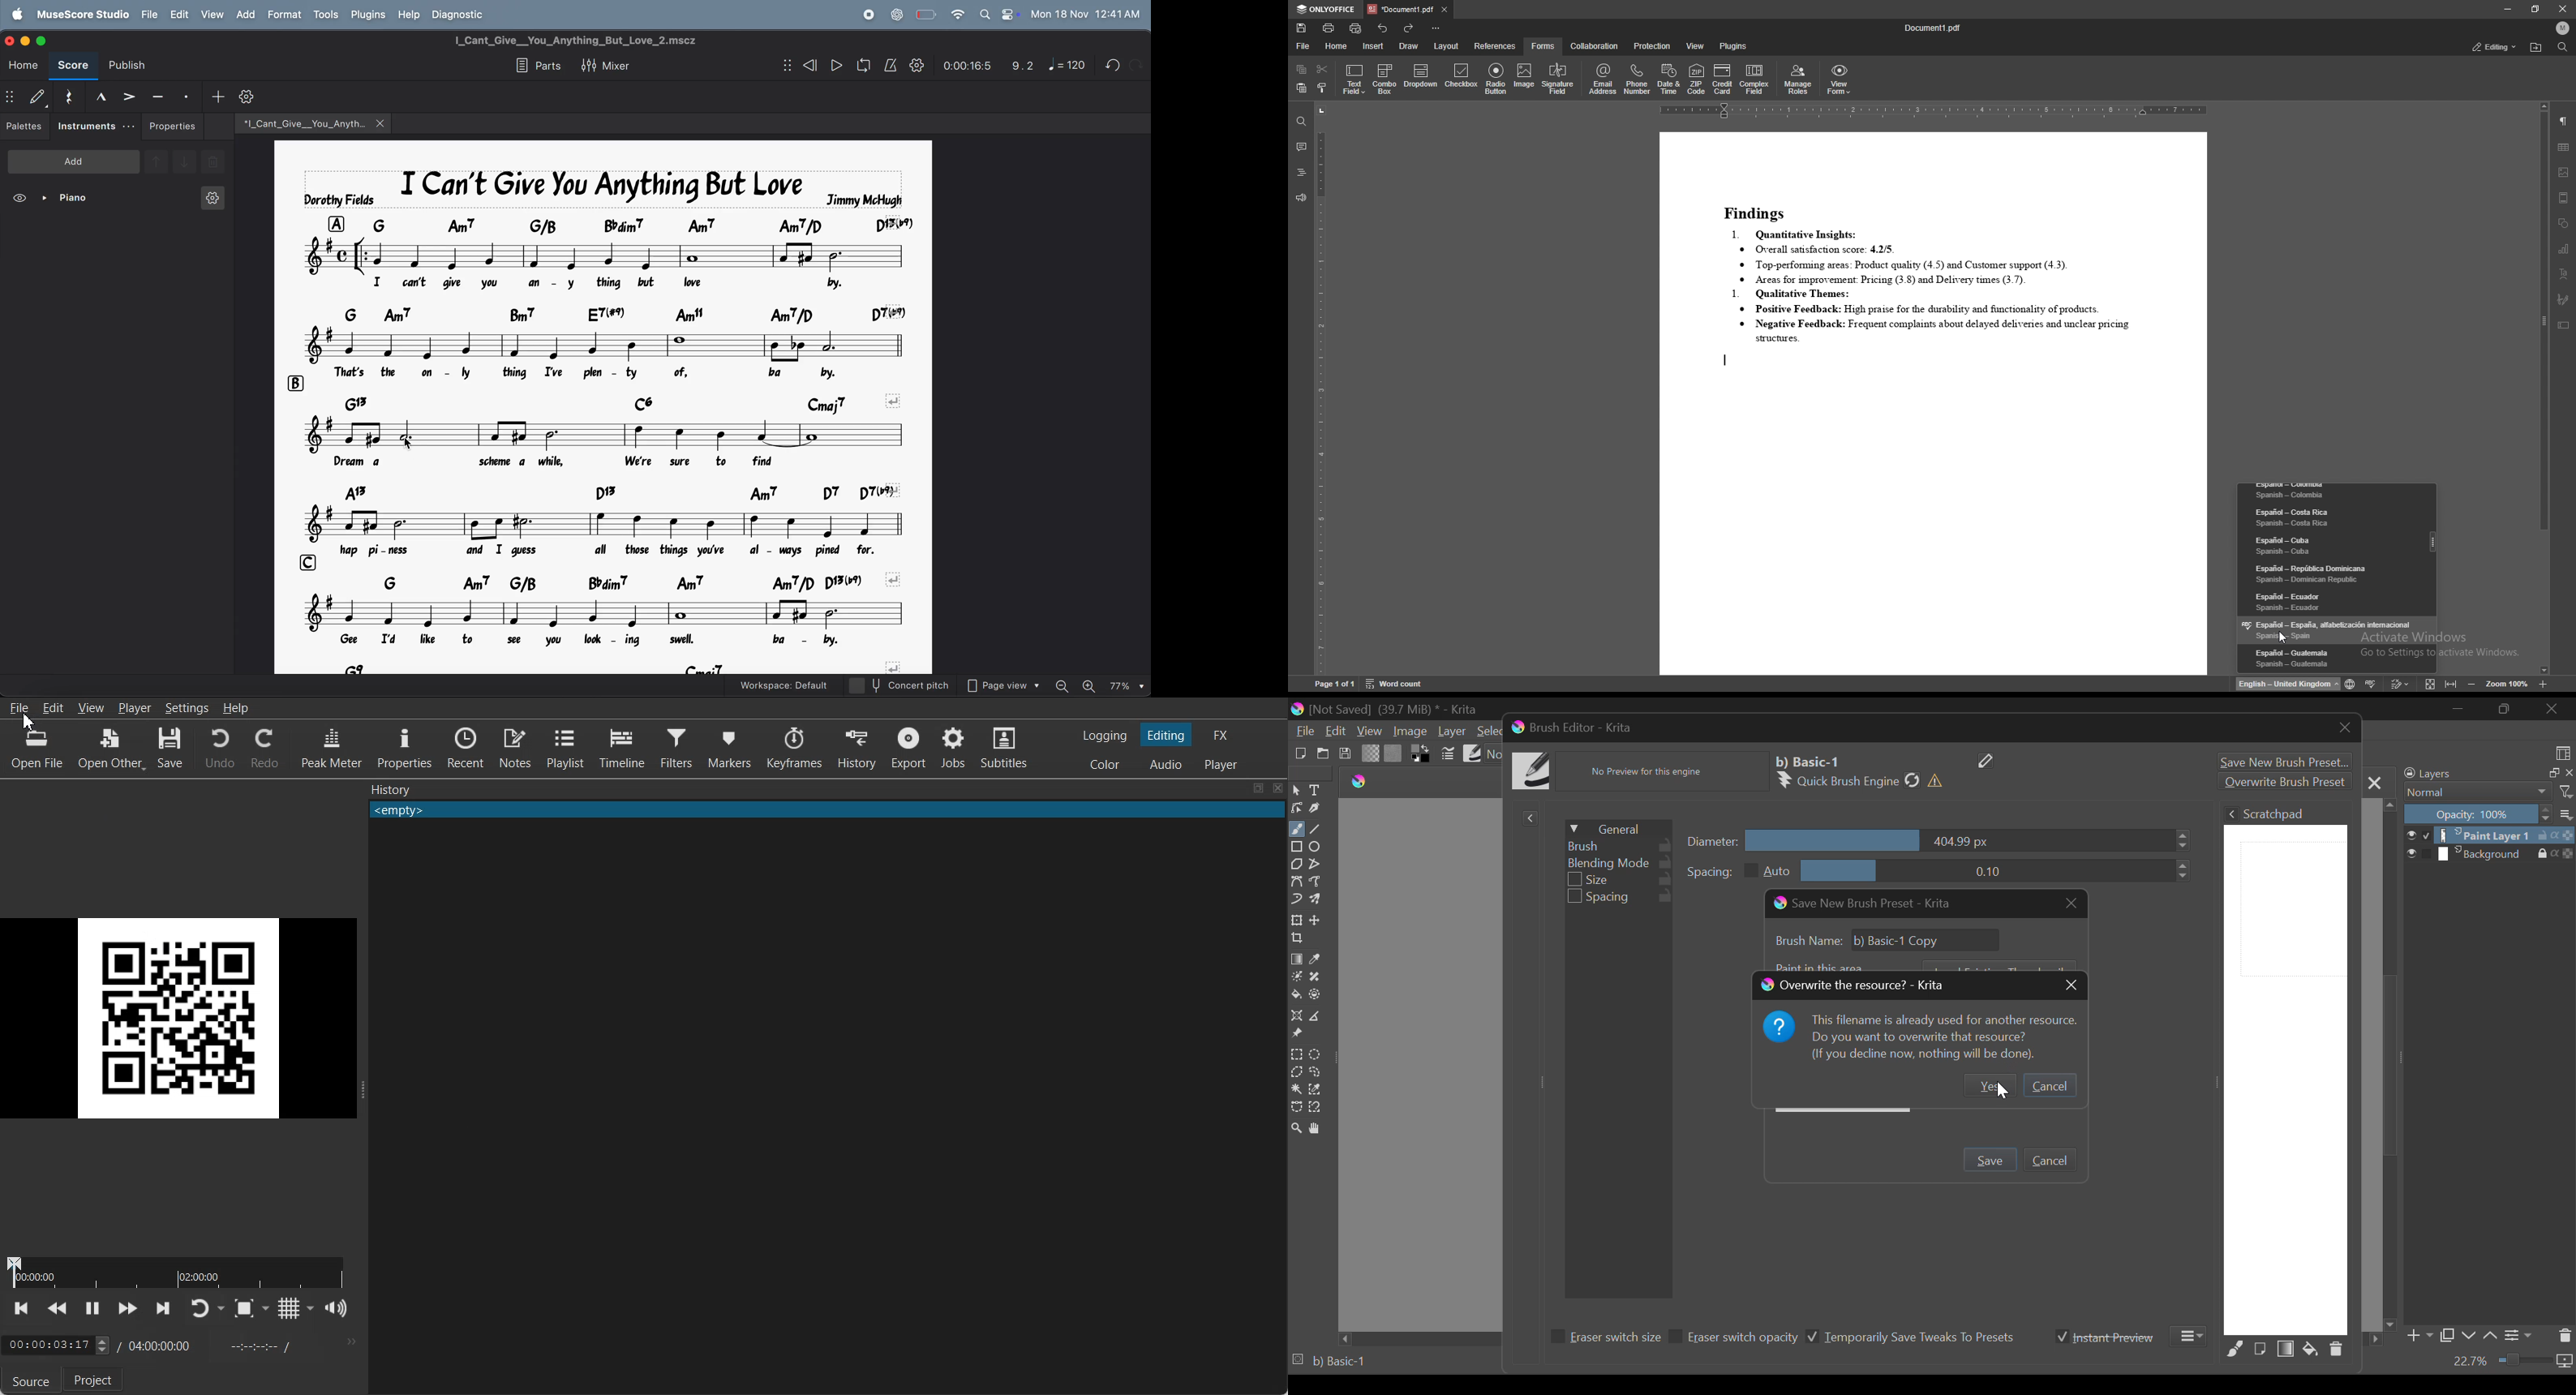 This screenshot has height=1400, width=2576. What do you see at coordinates (1301, 146) in the screenshot?
I see `comment` at bounding box center [1301, 146].